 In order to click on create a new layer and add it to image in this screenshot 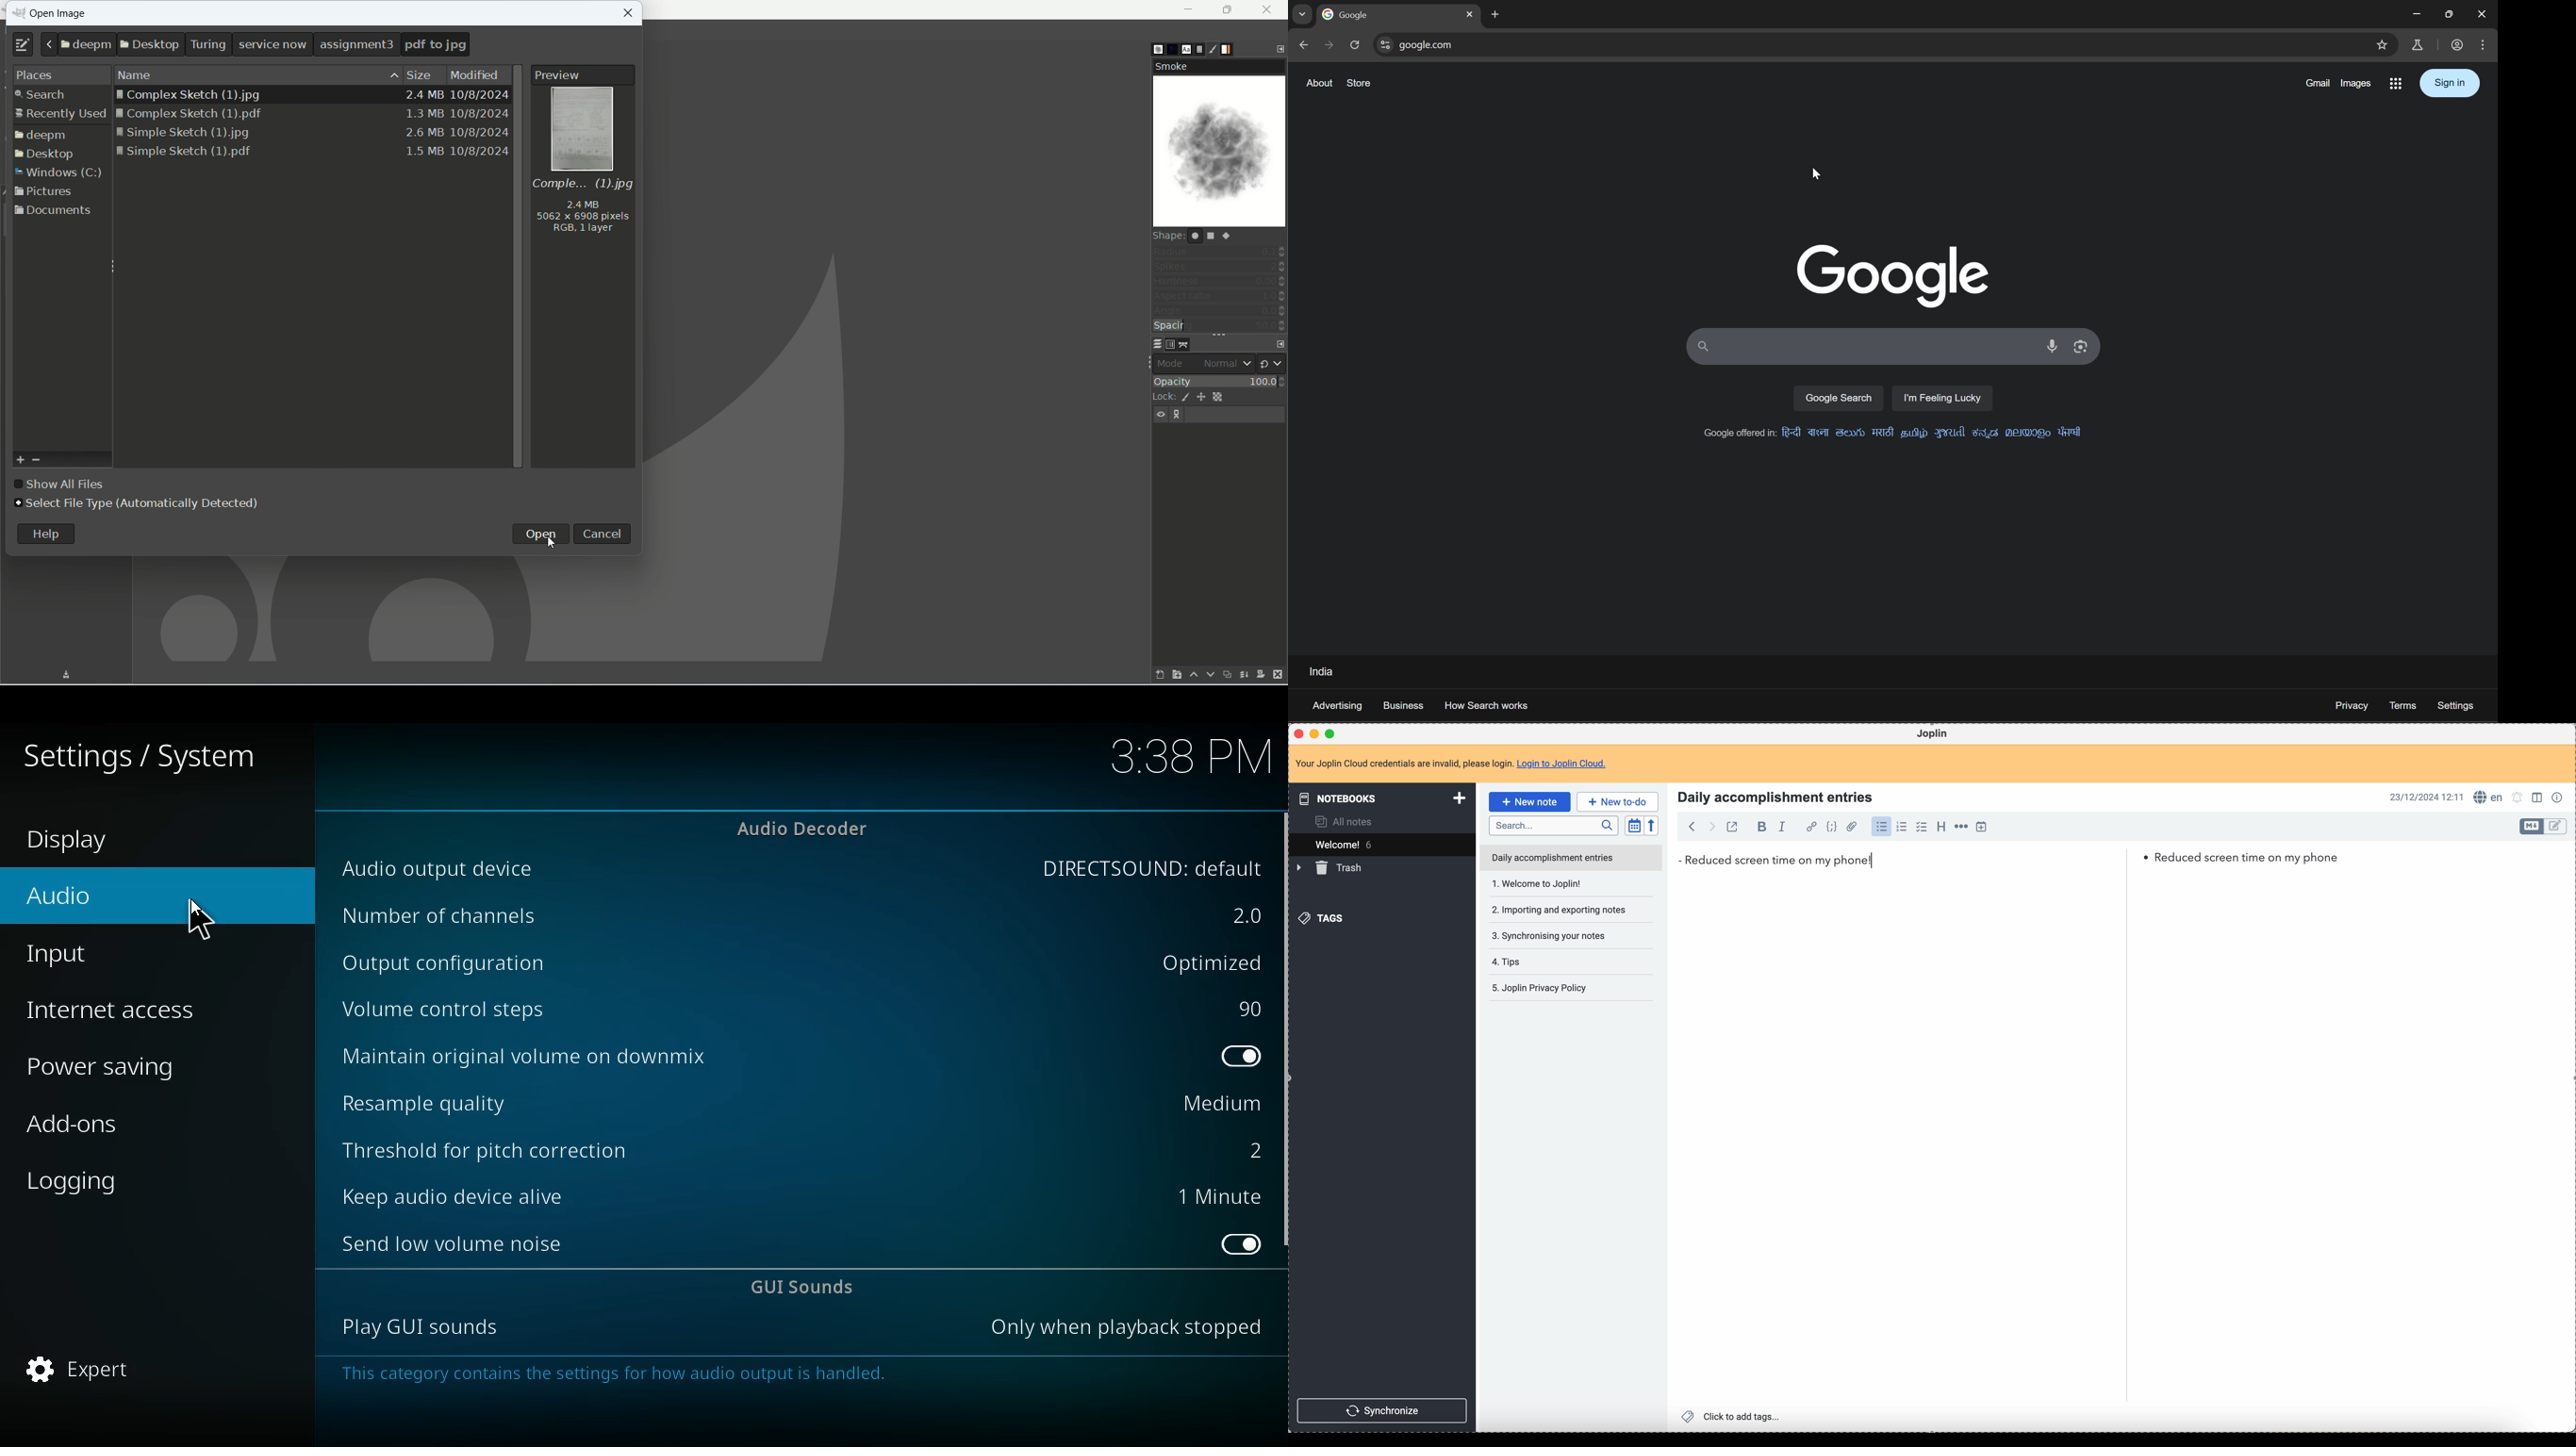, I will do `click(1159, 676)`.